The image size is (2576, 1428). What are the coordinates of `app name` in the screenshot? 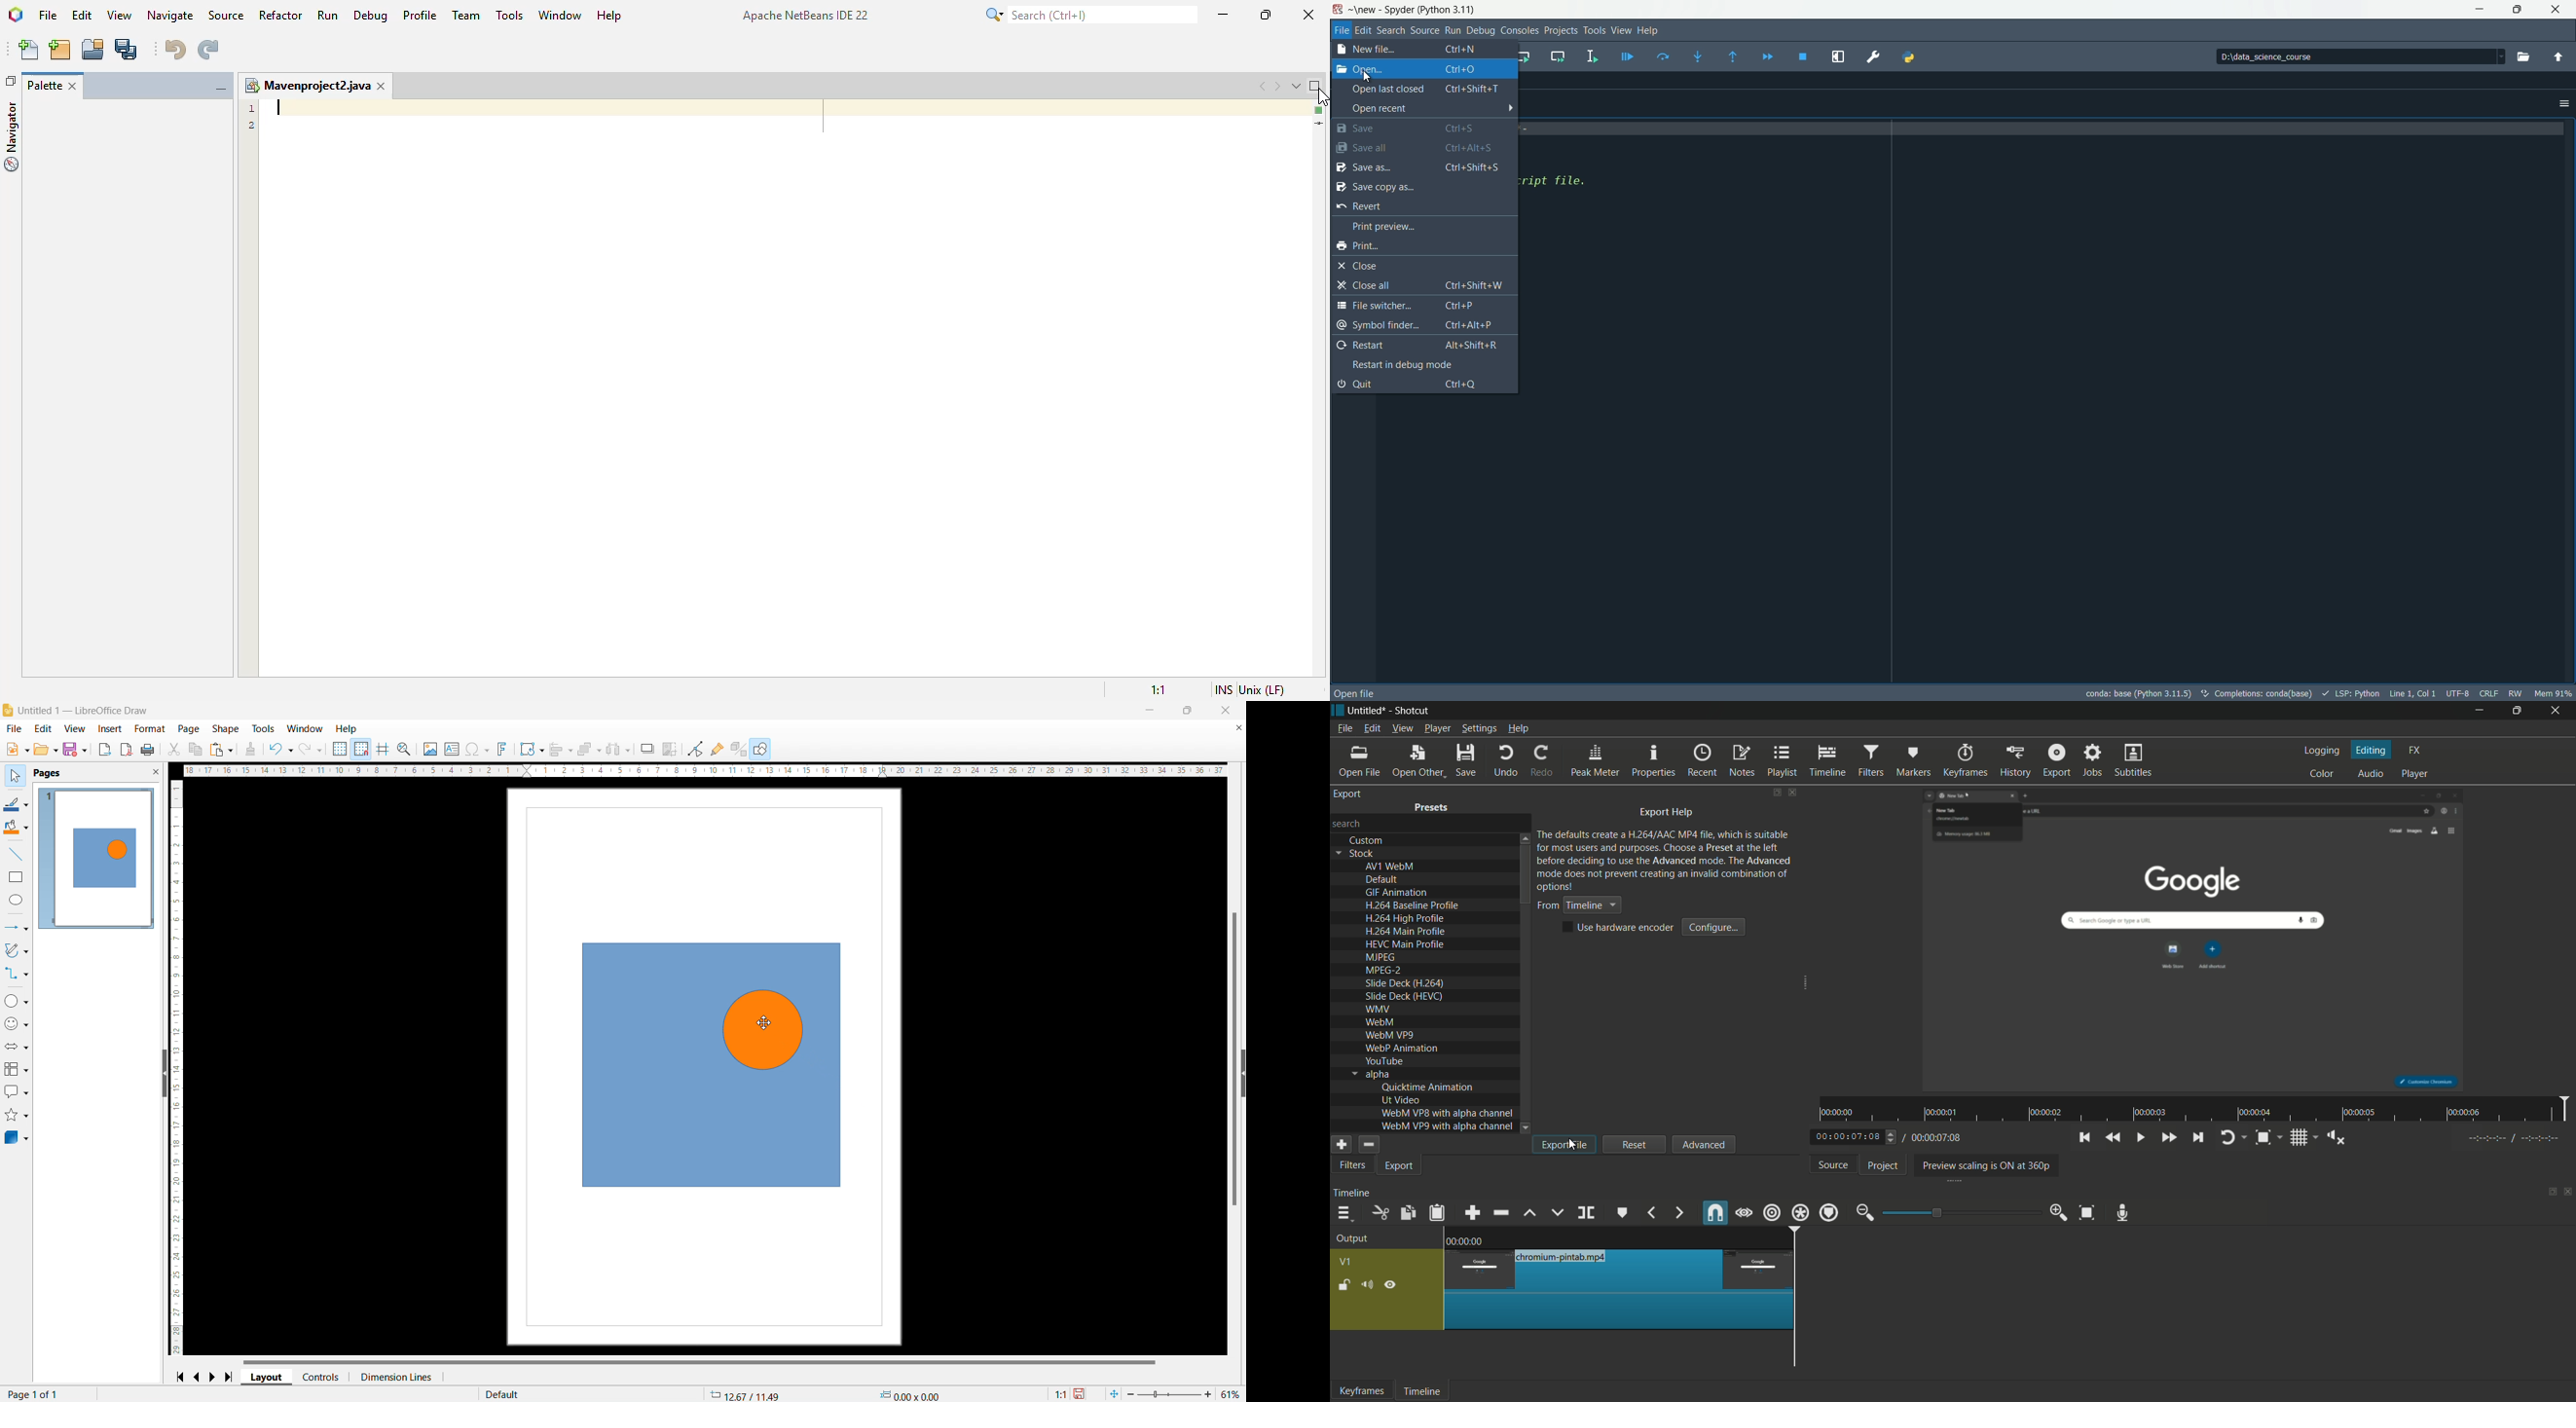 It's located at (1417, 9).